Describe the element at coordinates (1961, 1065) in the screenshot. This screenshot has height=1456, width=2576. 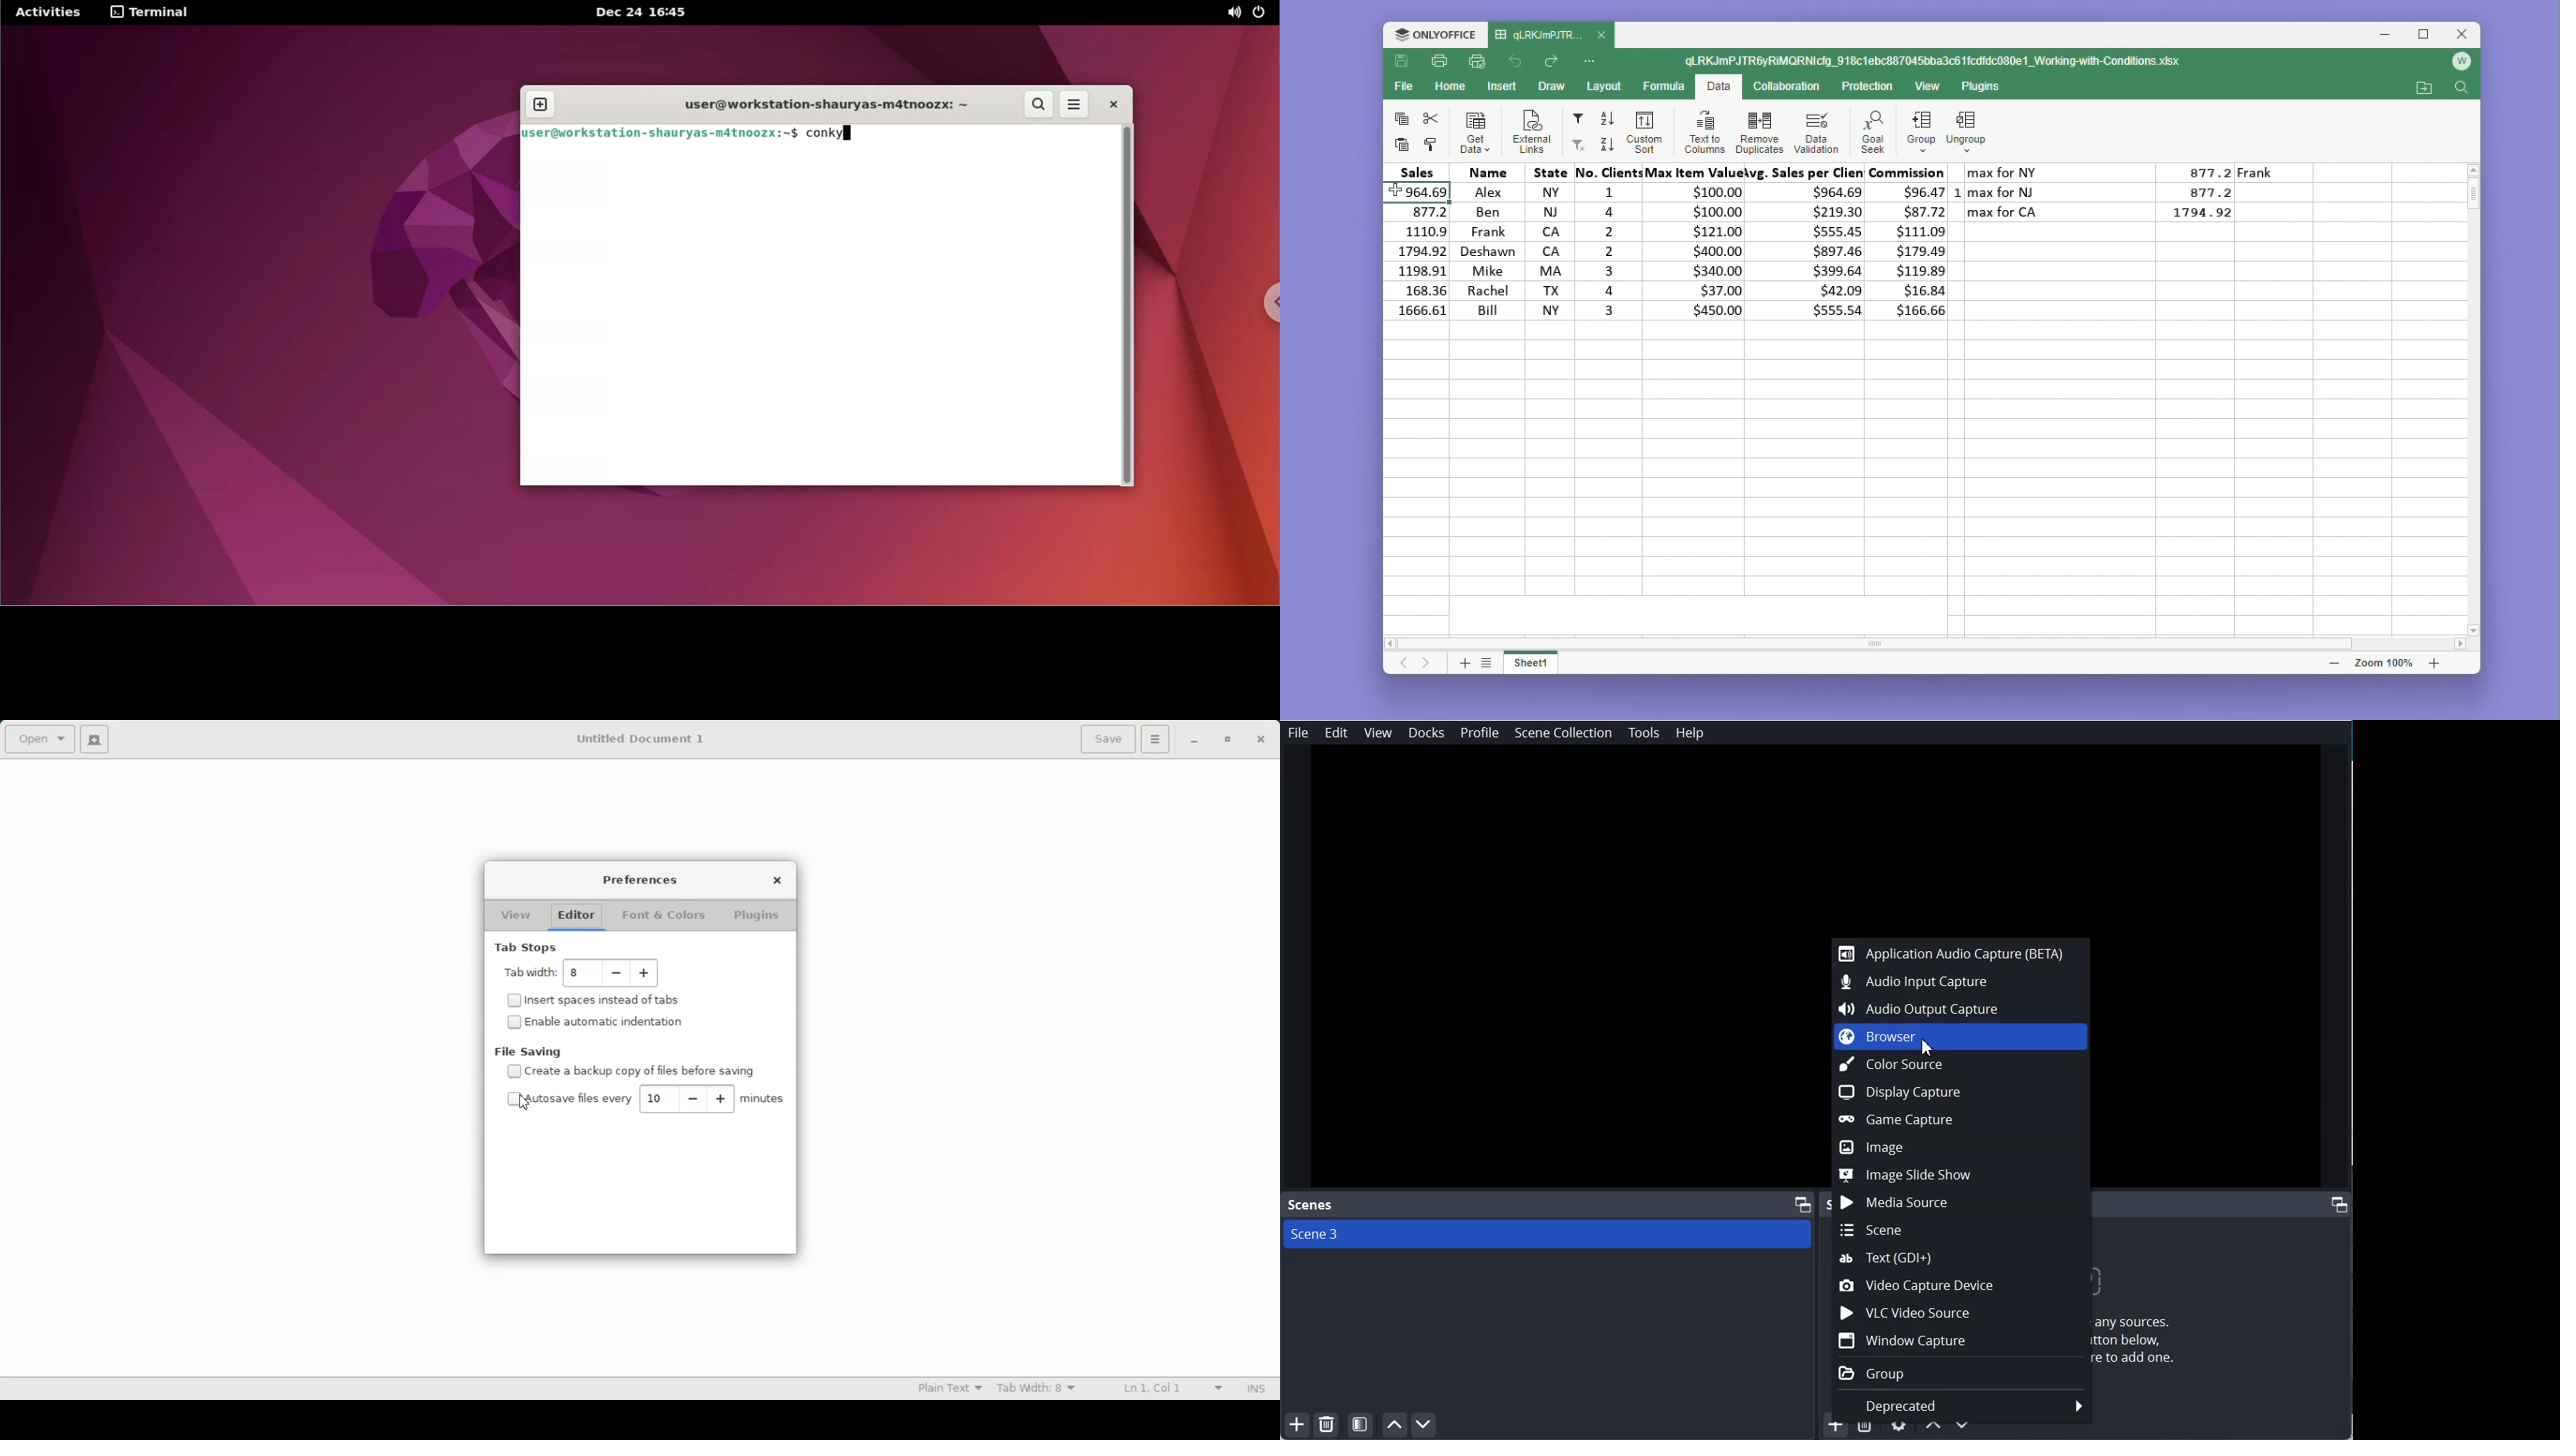
I see `Color Source` at that location.